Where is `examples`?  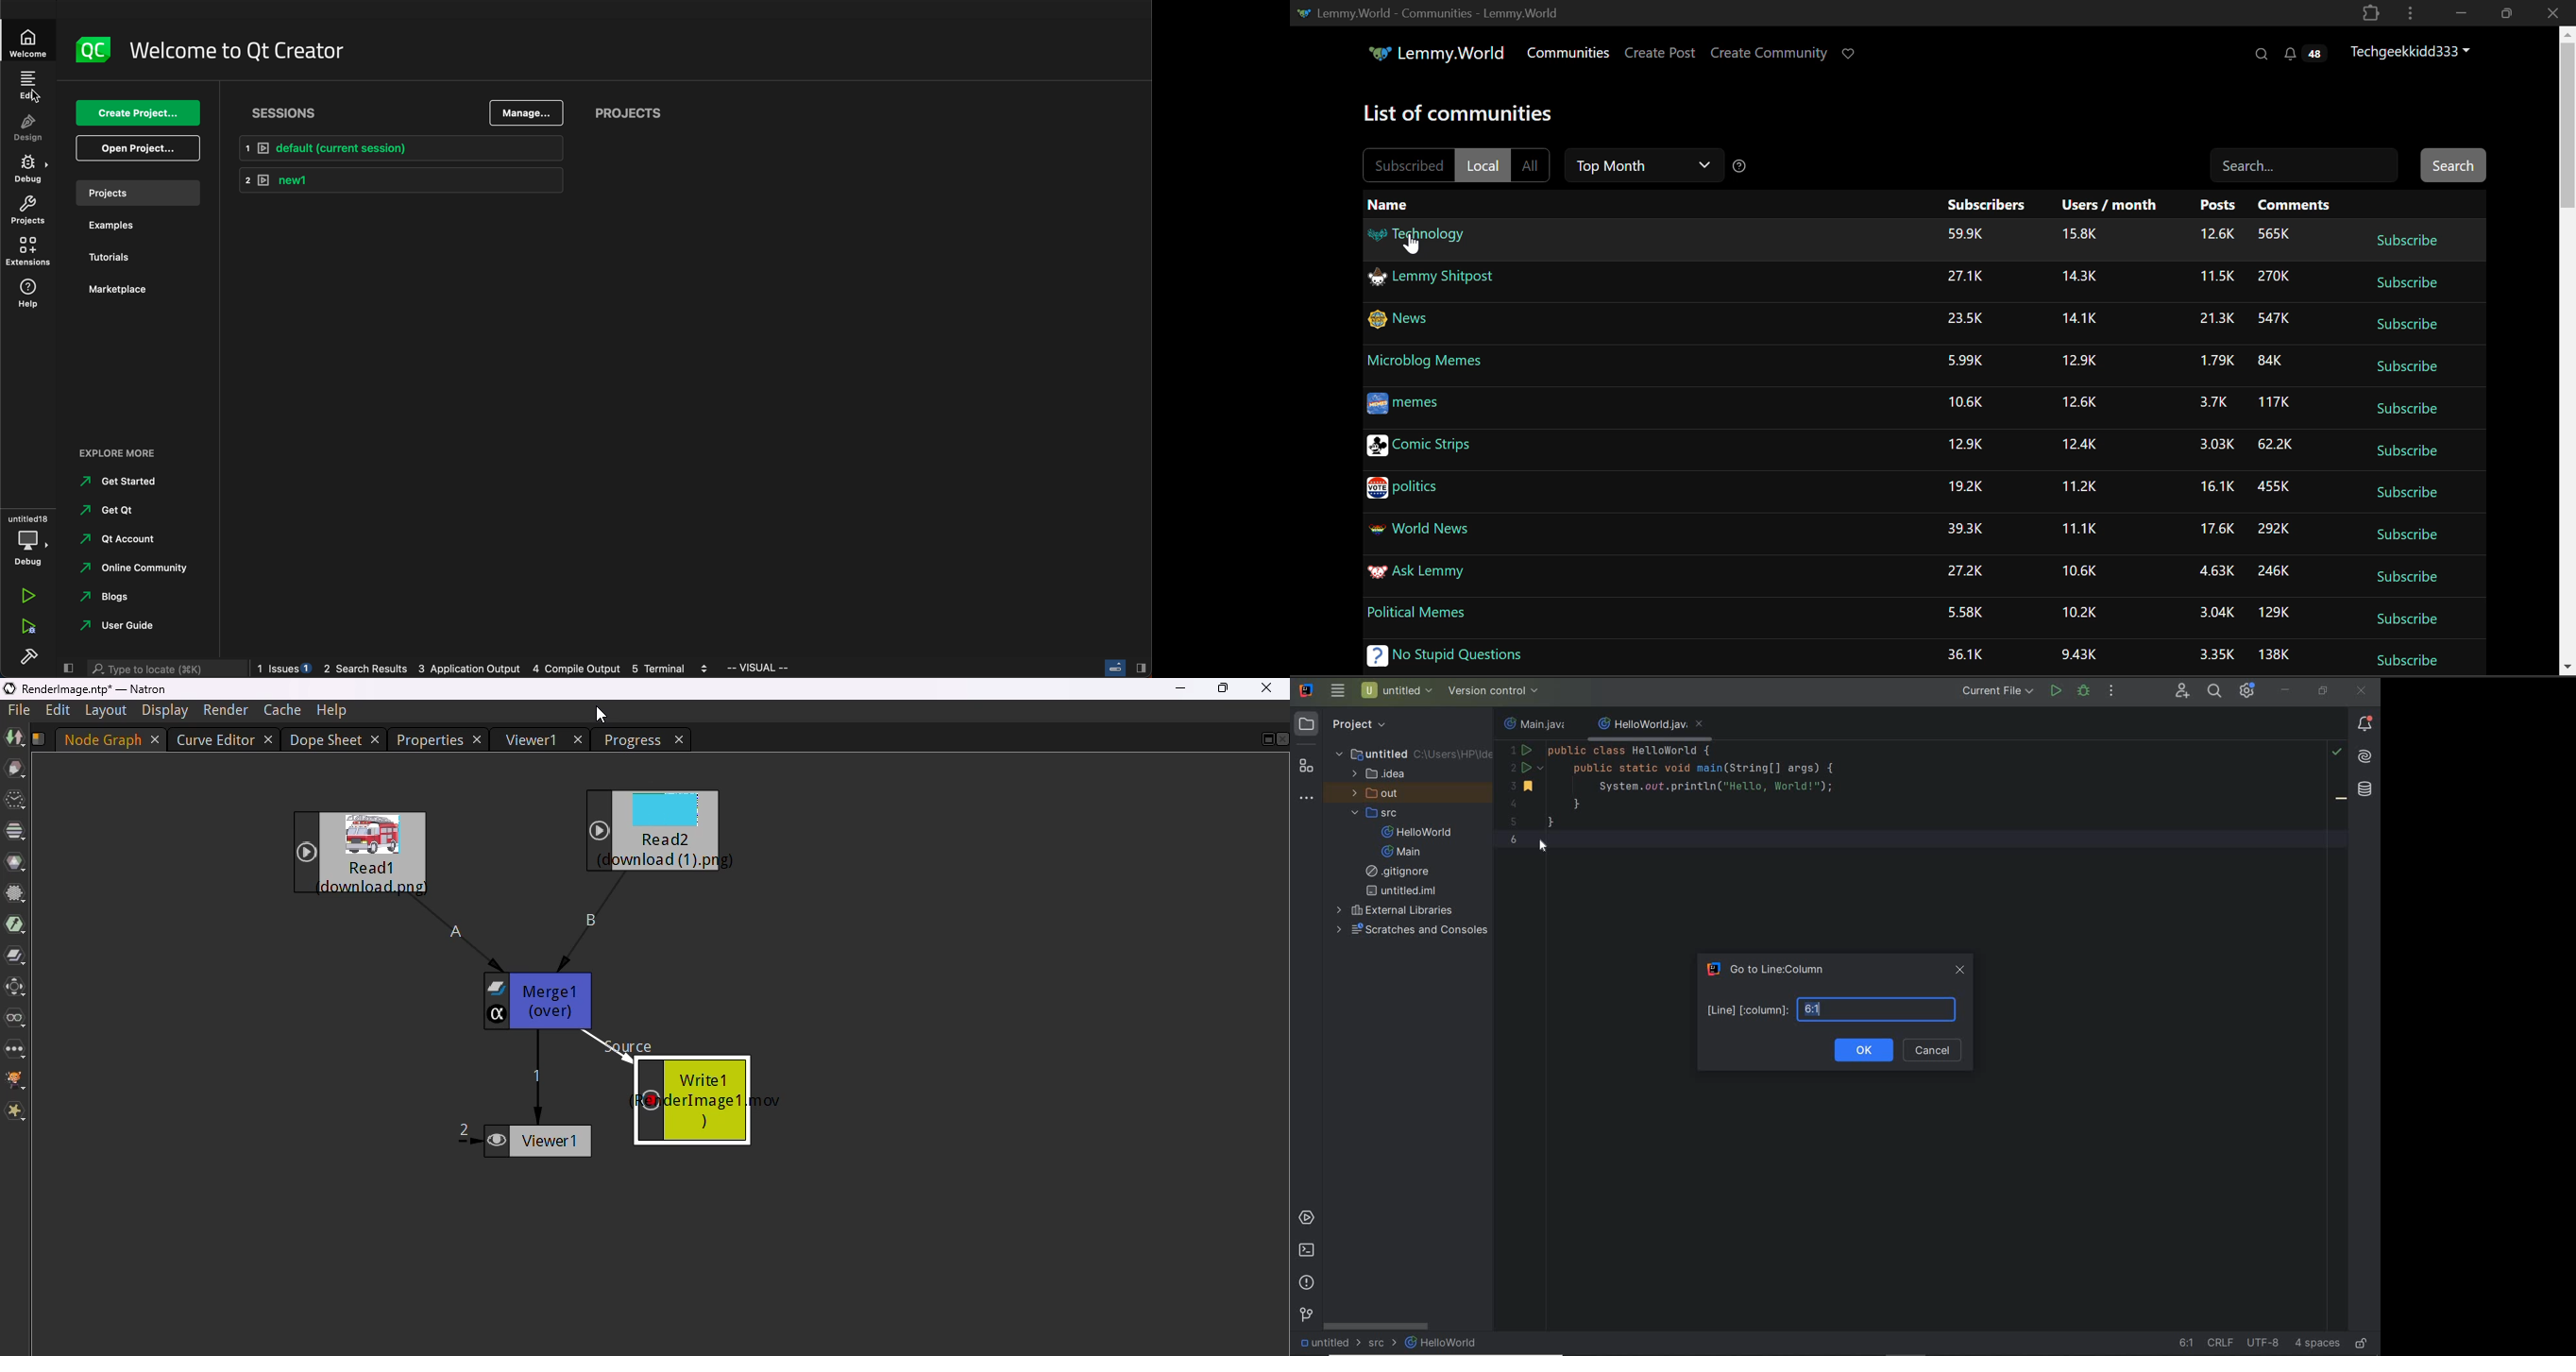
examples is located at coordinates (114, 225).